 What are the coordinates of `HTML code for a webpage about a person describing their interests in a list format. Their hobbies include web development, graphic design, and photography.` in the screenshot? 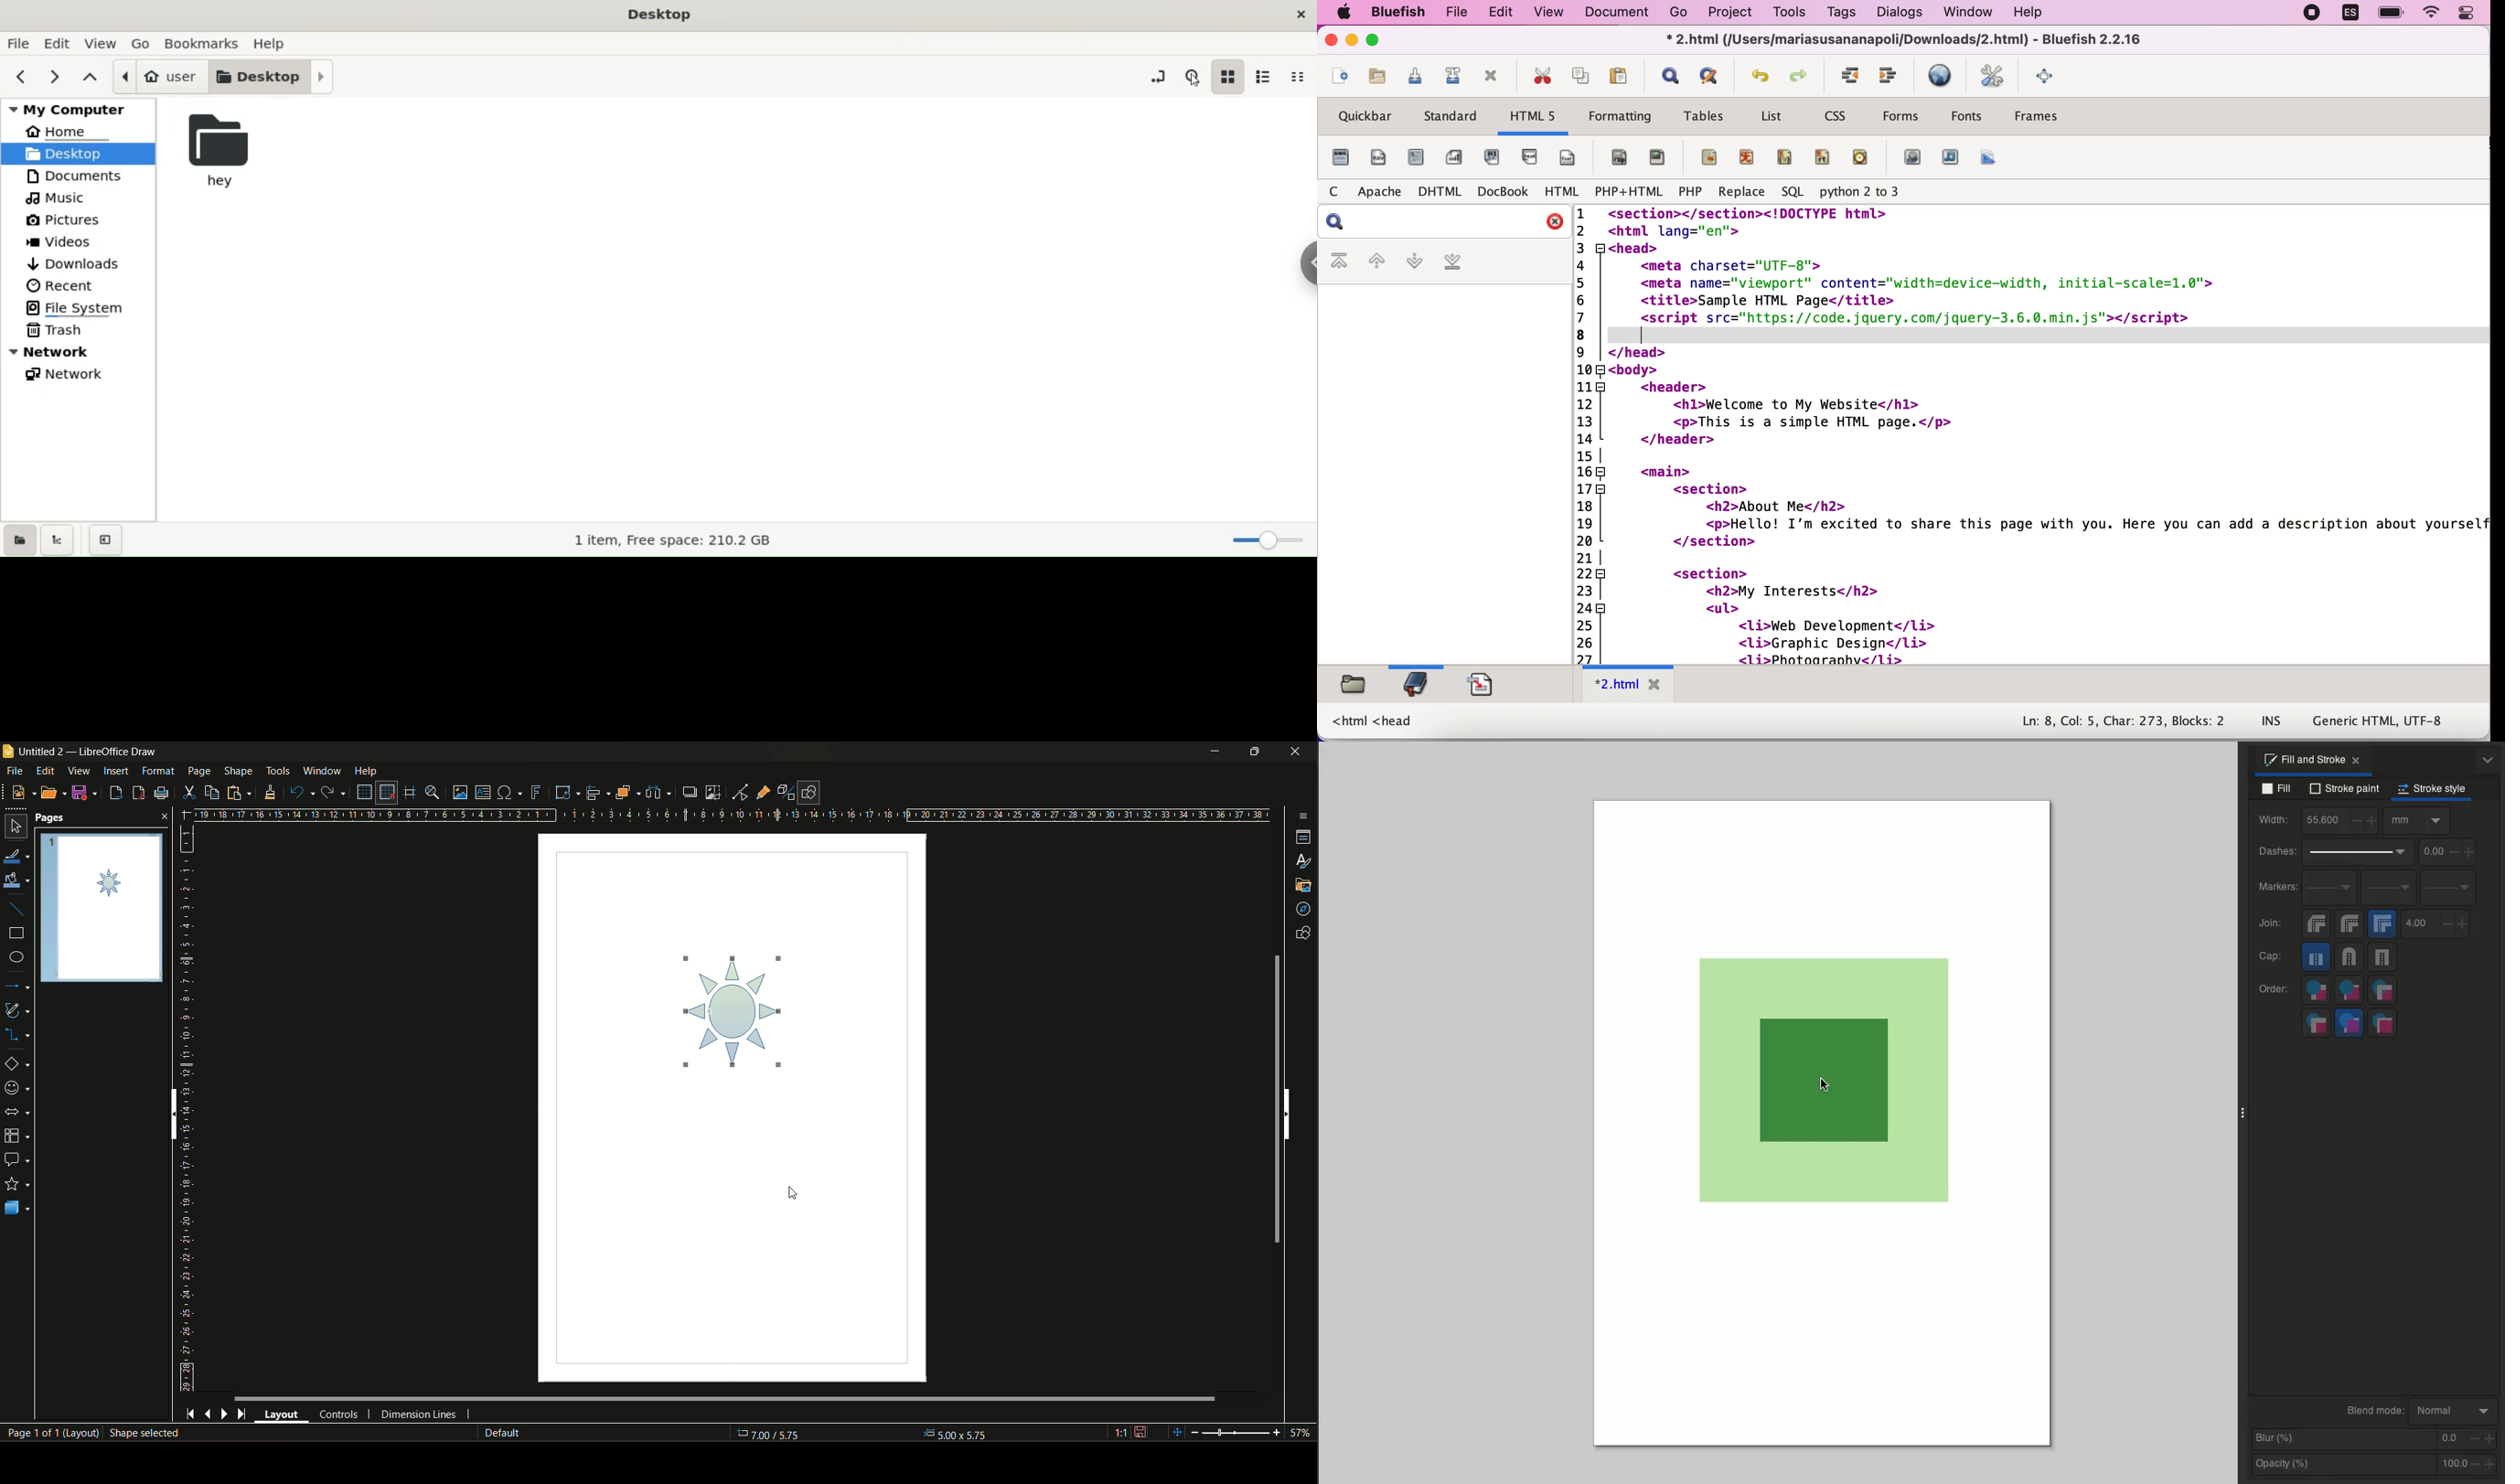 It's located at (2034, 498).